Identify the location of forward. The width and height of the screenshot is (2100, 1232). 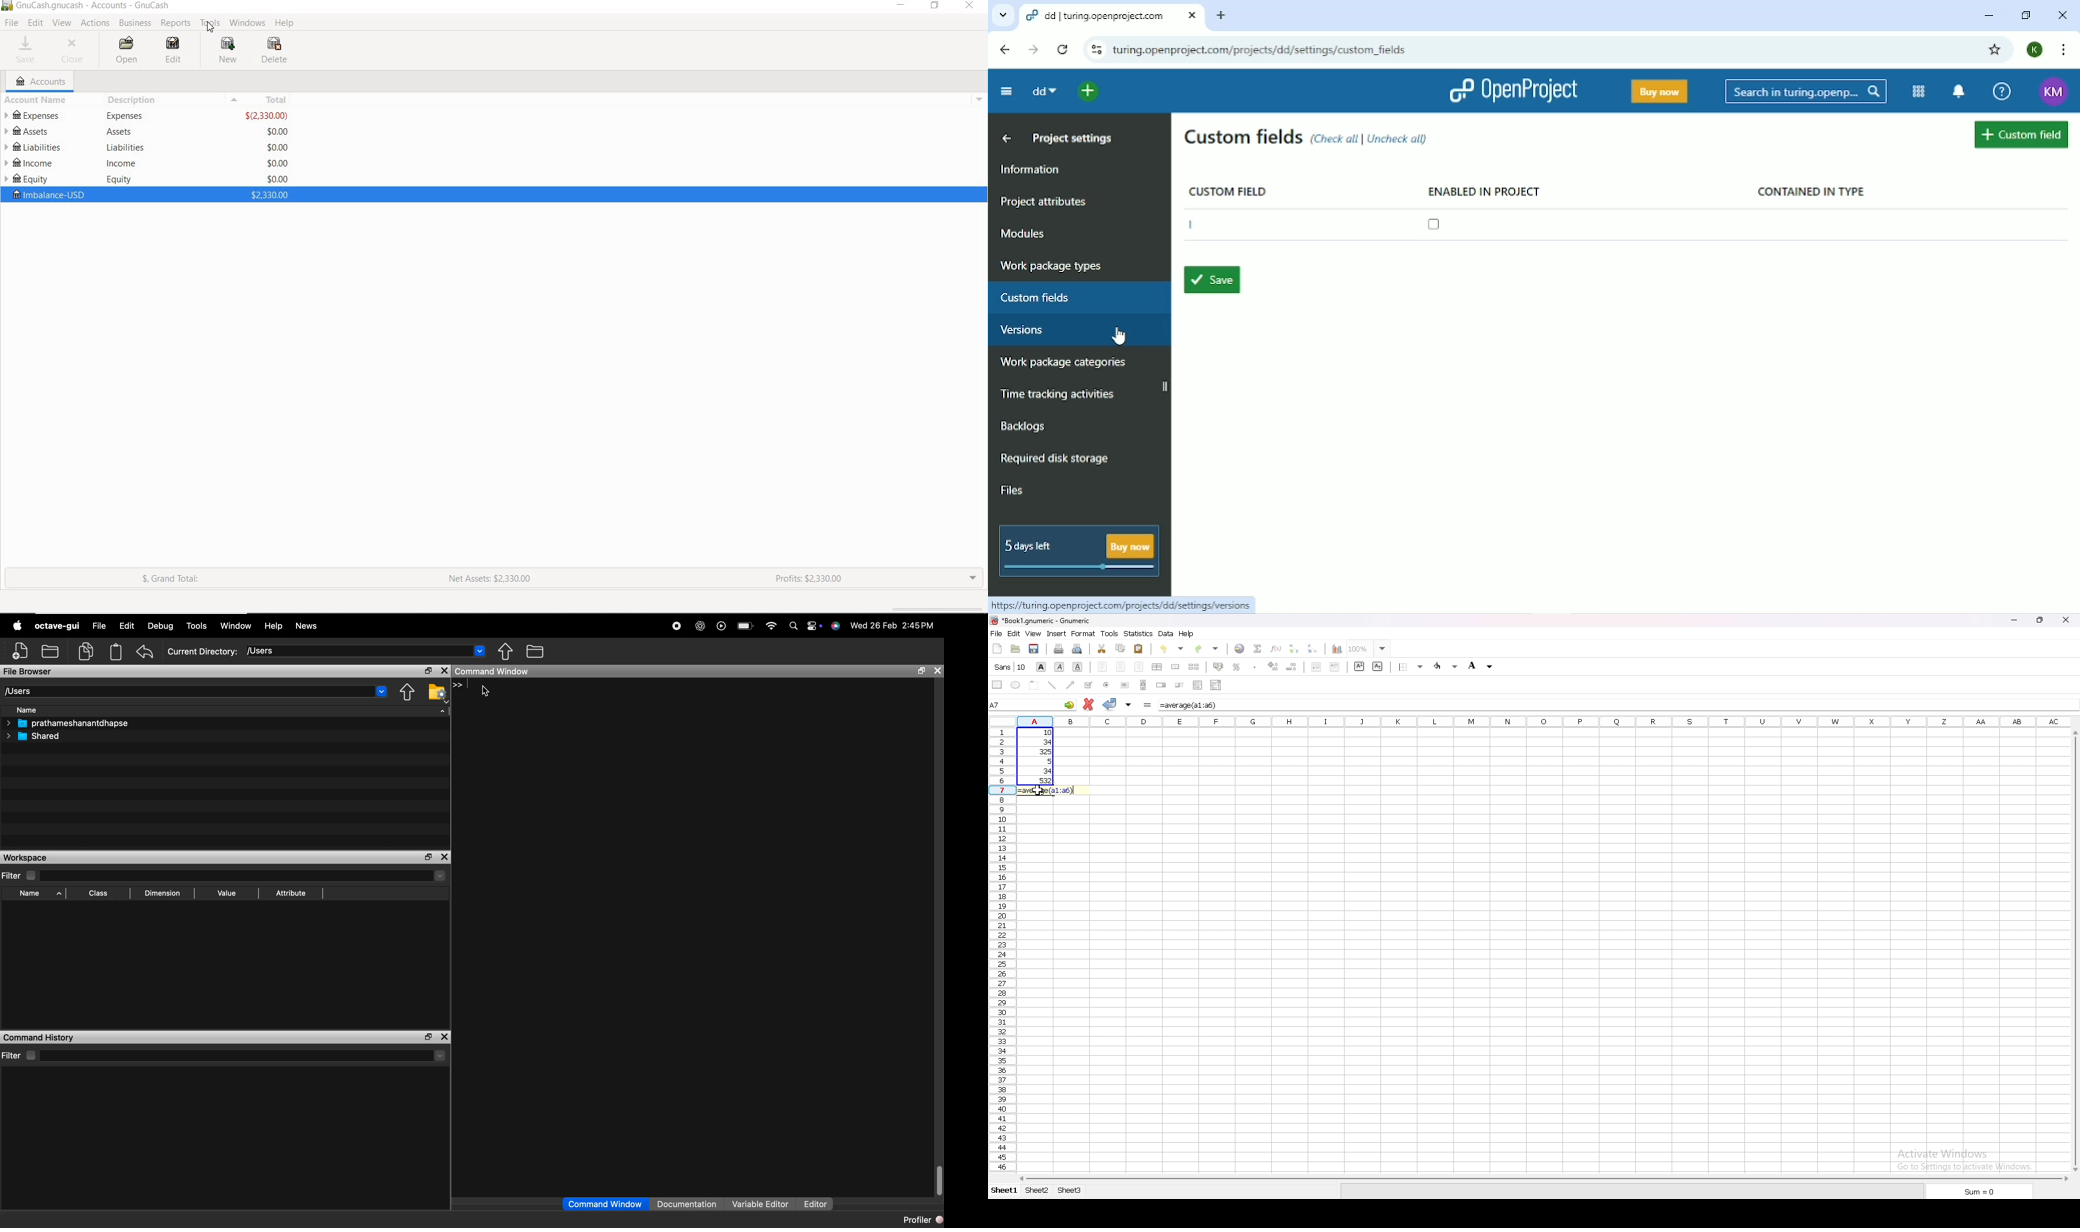
(1030, 50).